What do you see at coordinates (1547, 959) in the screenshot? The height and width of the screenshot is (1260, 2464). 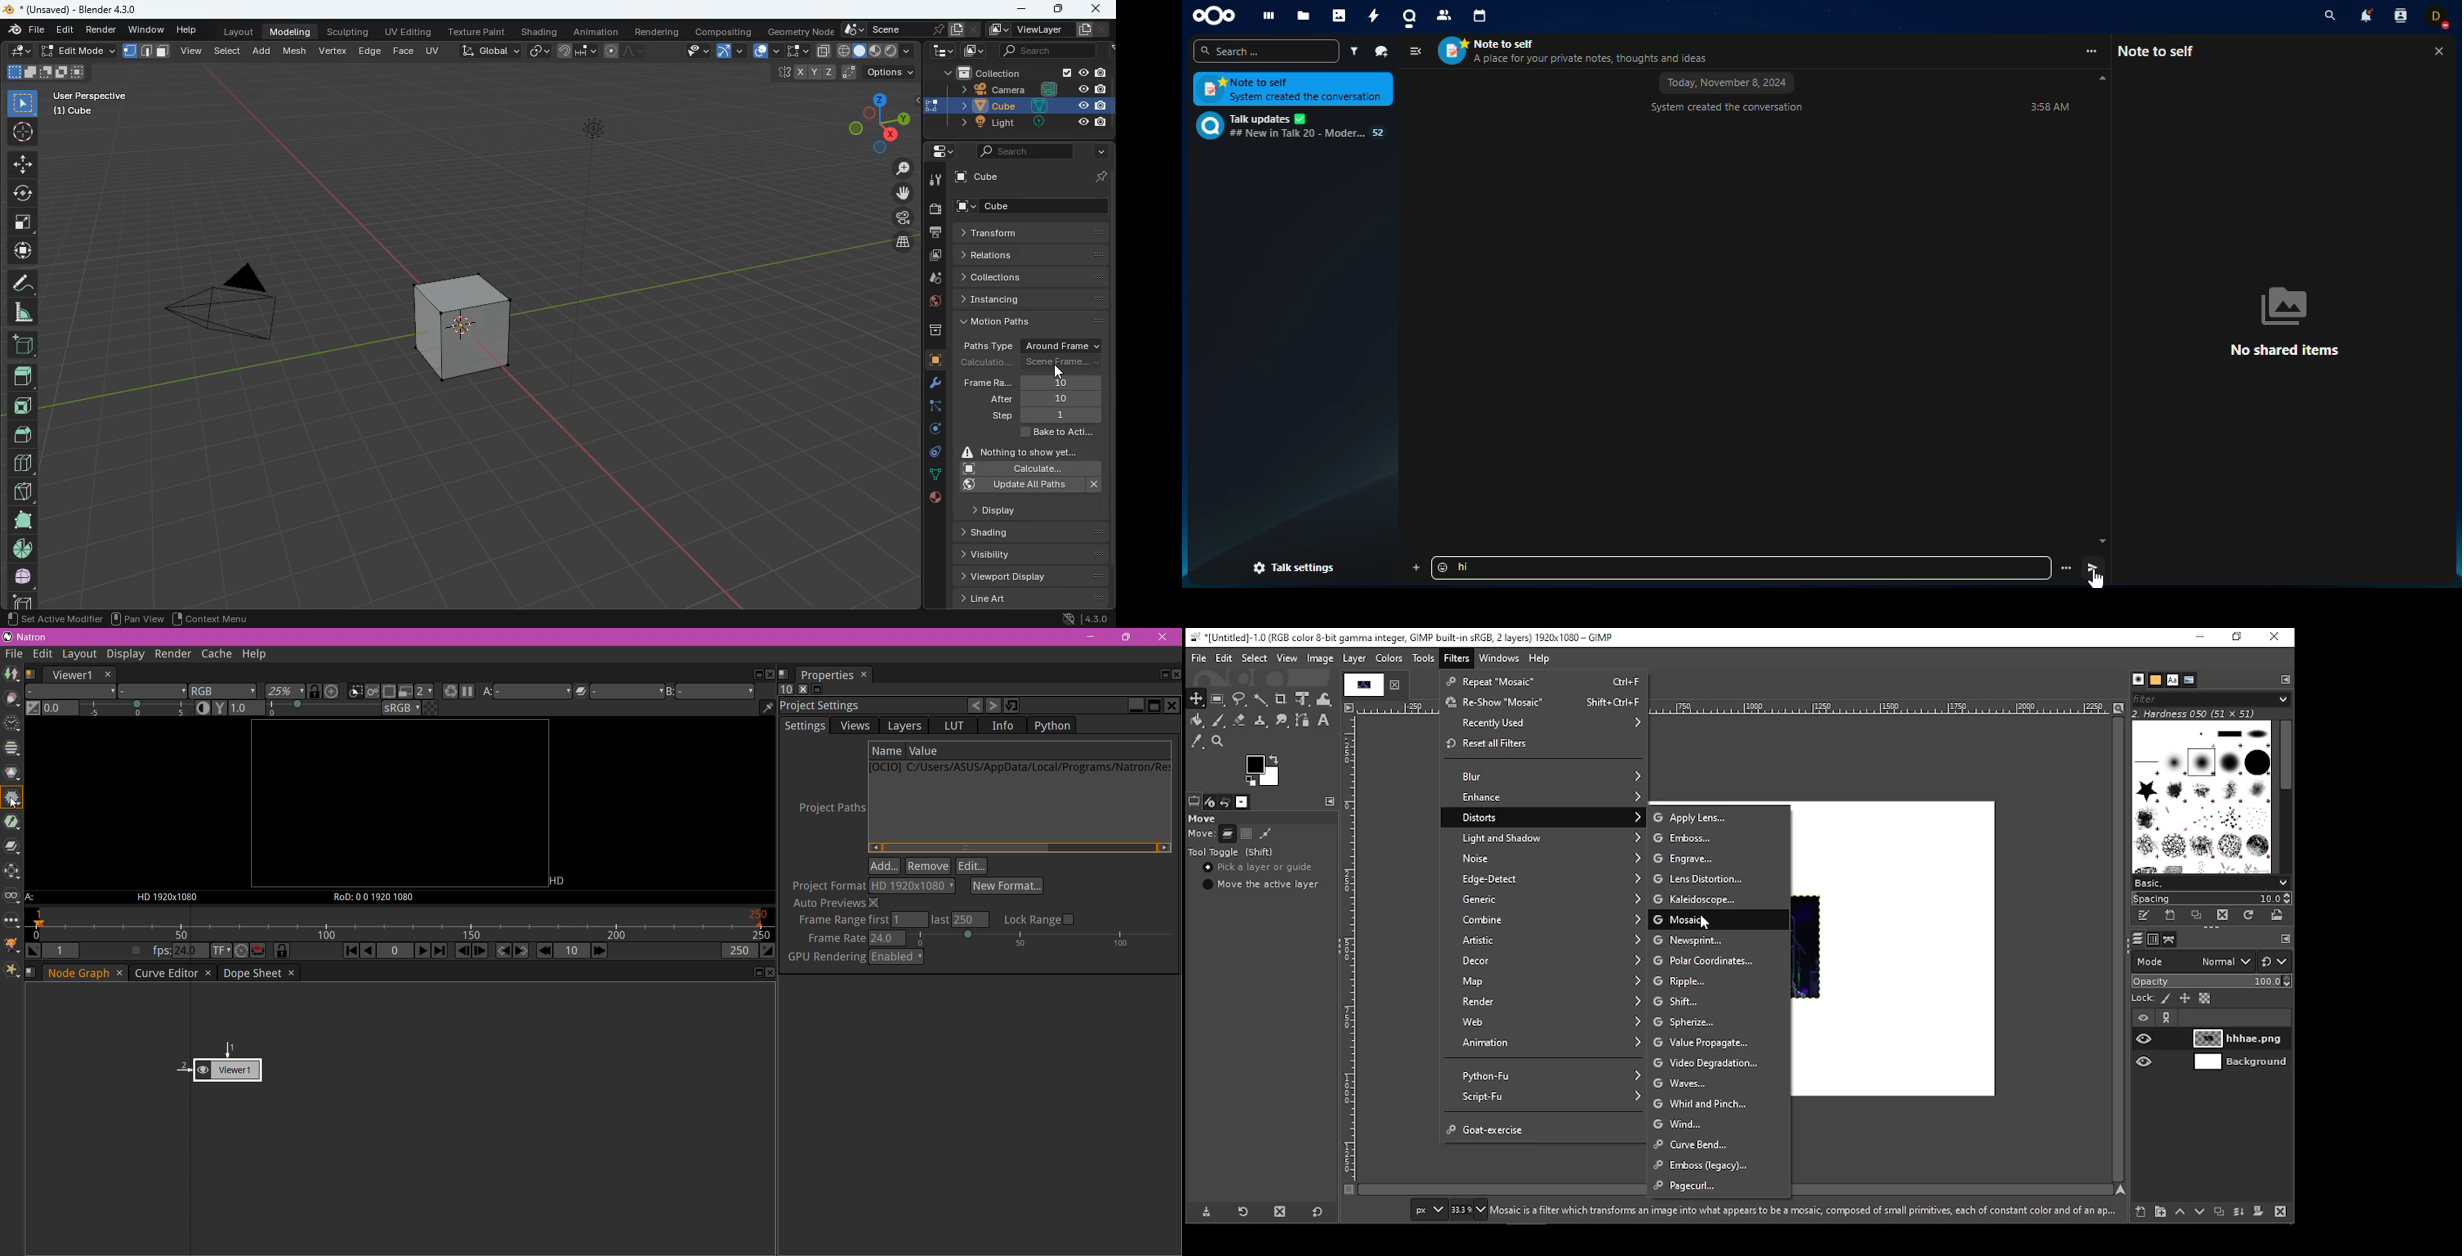 I see `decor` at bounding box center [1547, 959].